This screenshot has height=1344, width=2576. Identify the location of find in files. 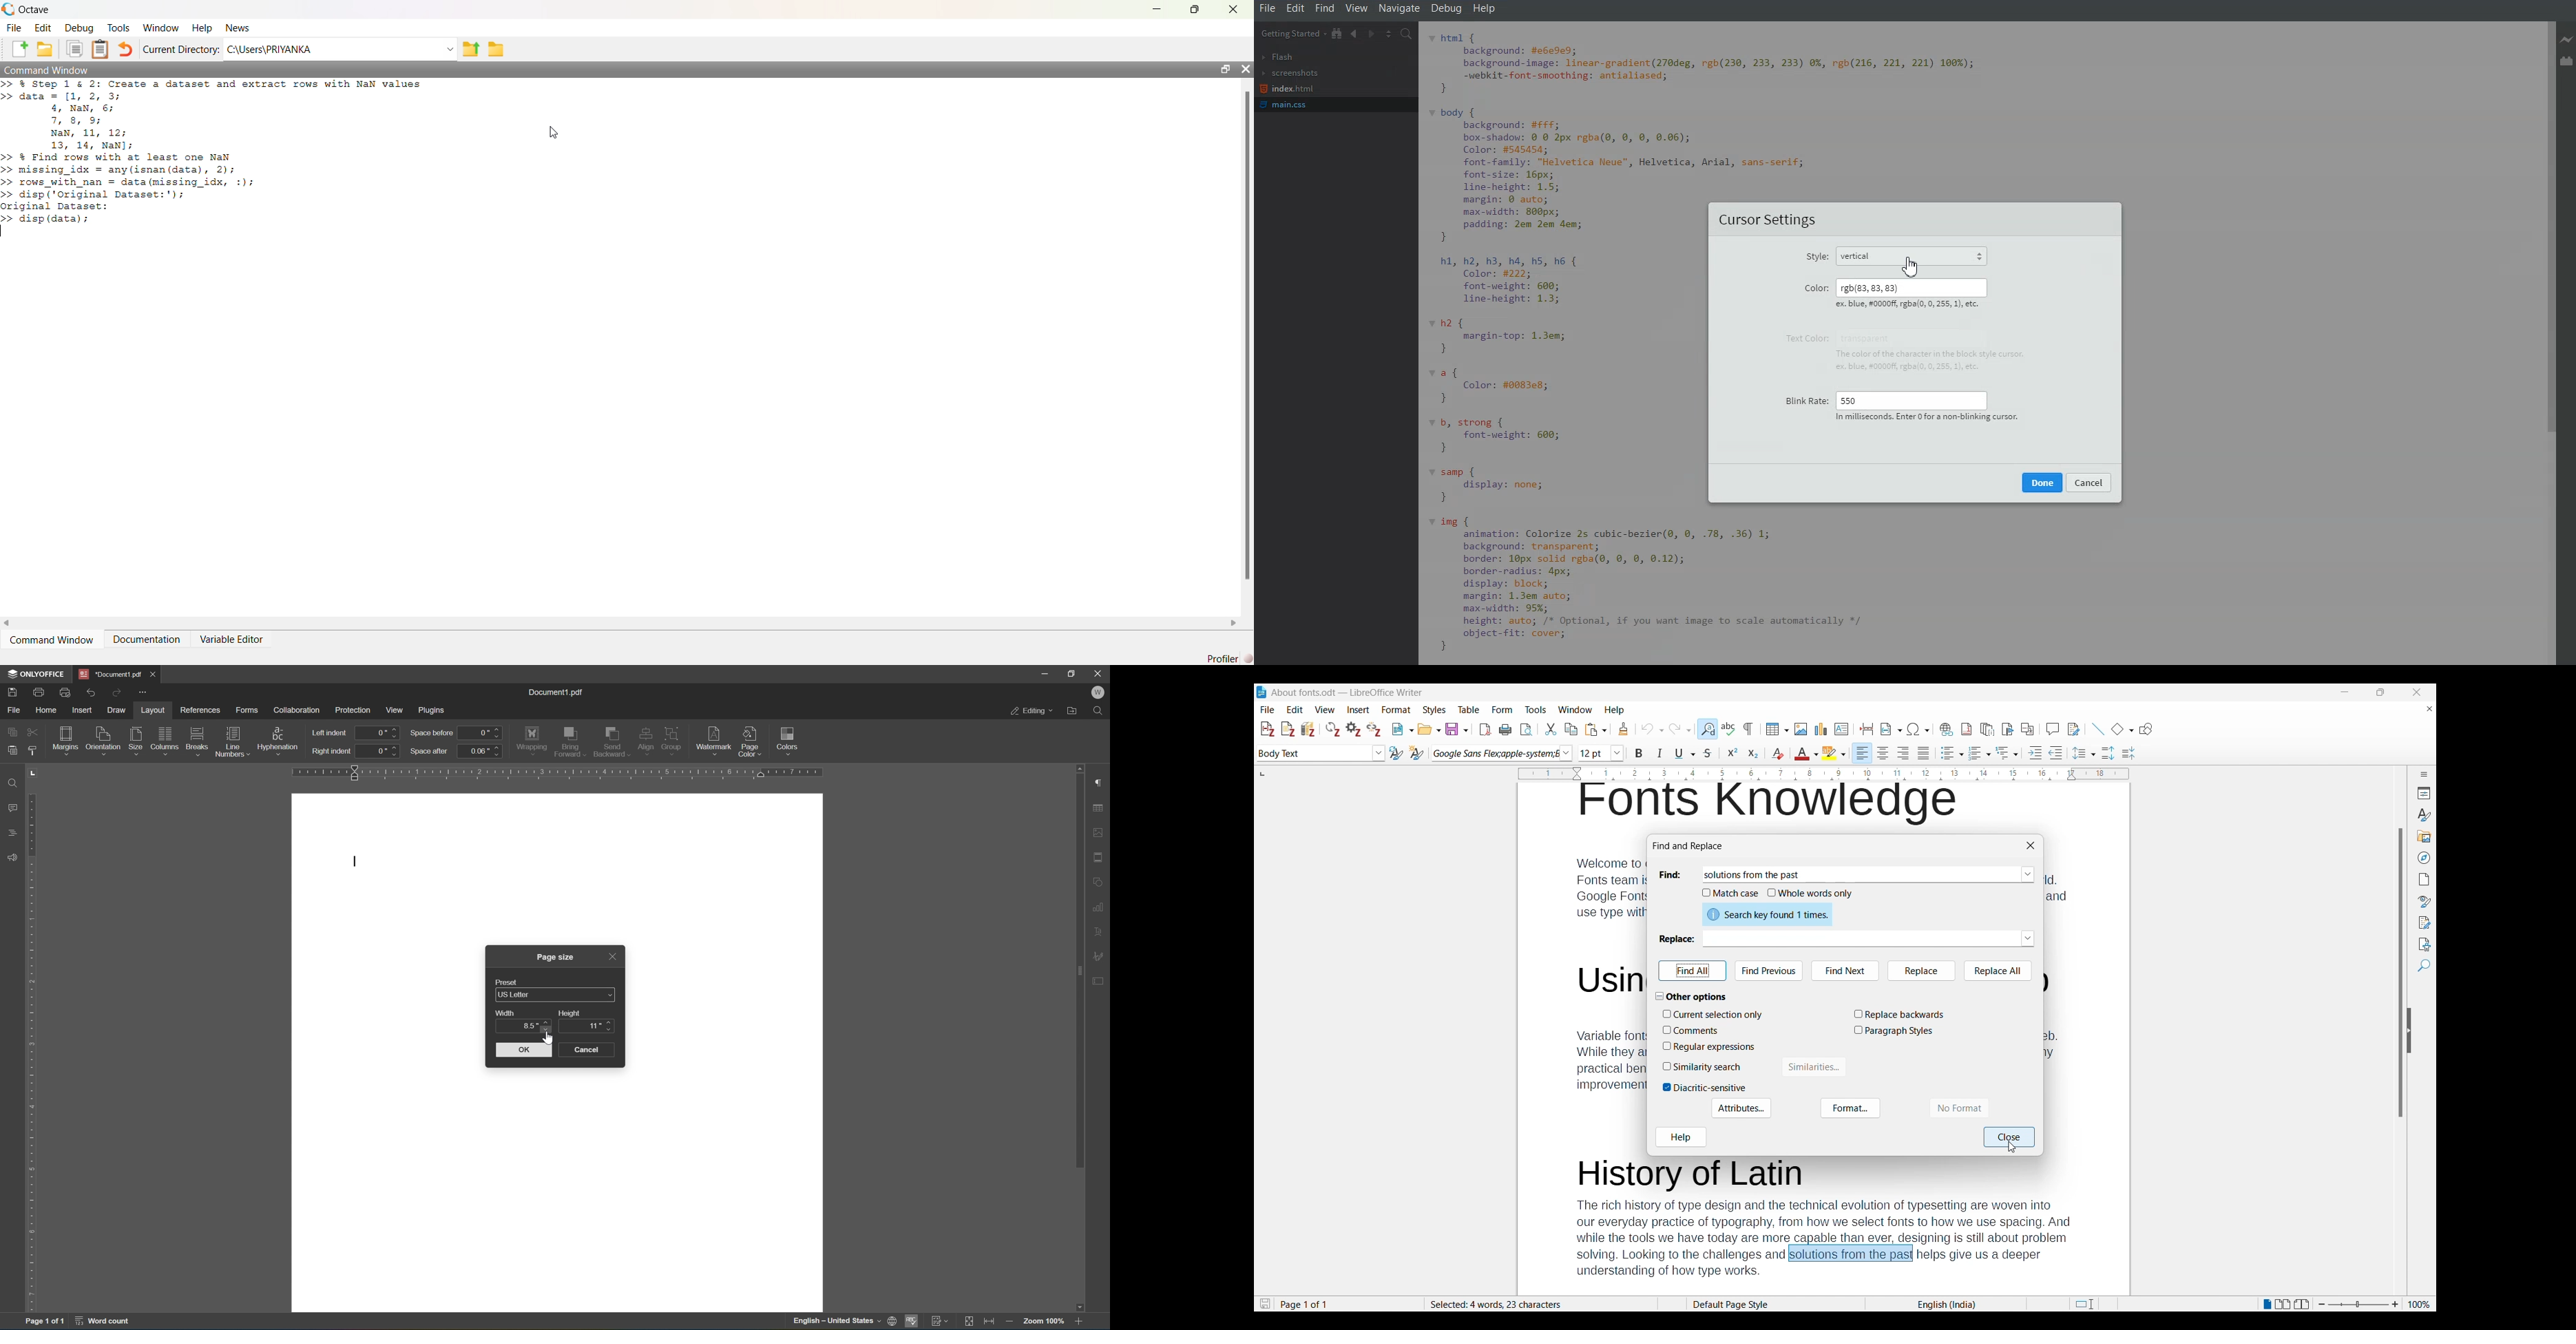
(1407, 34).